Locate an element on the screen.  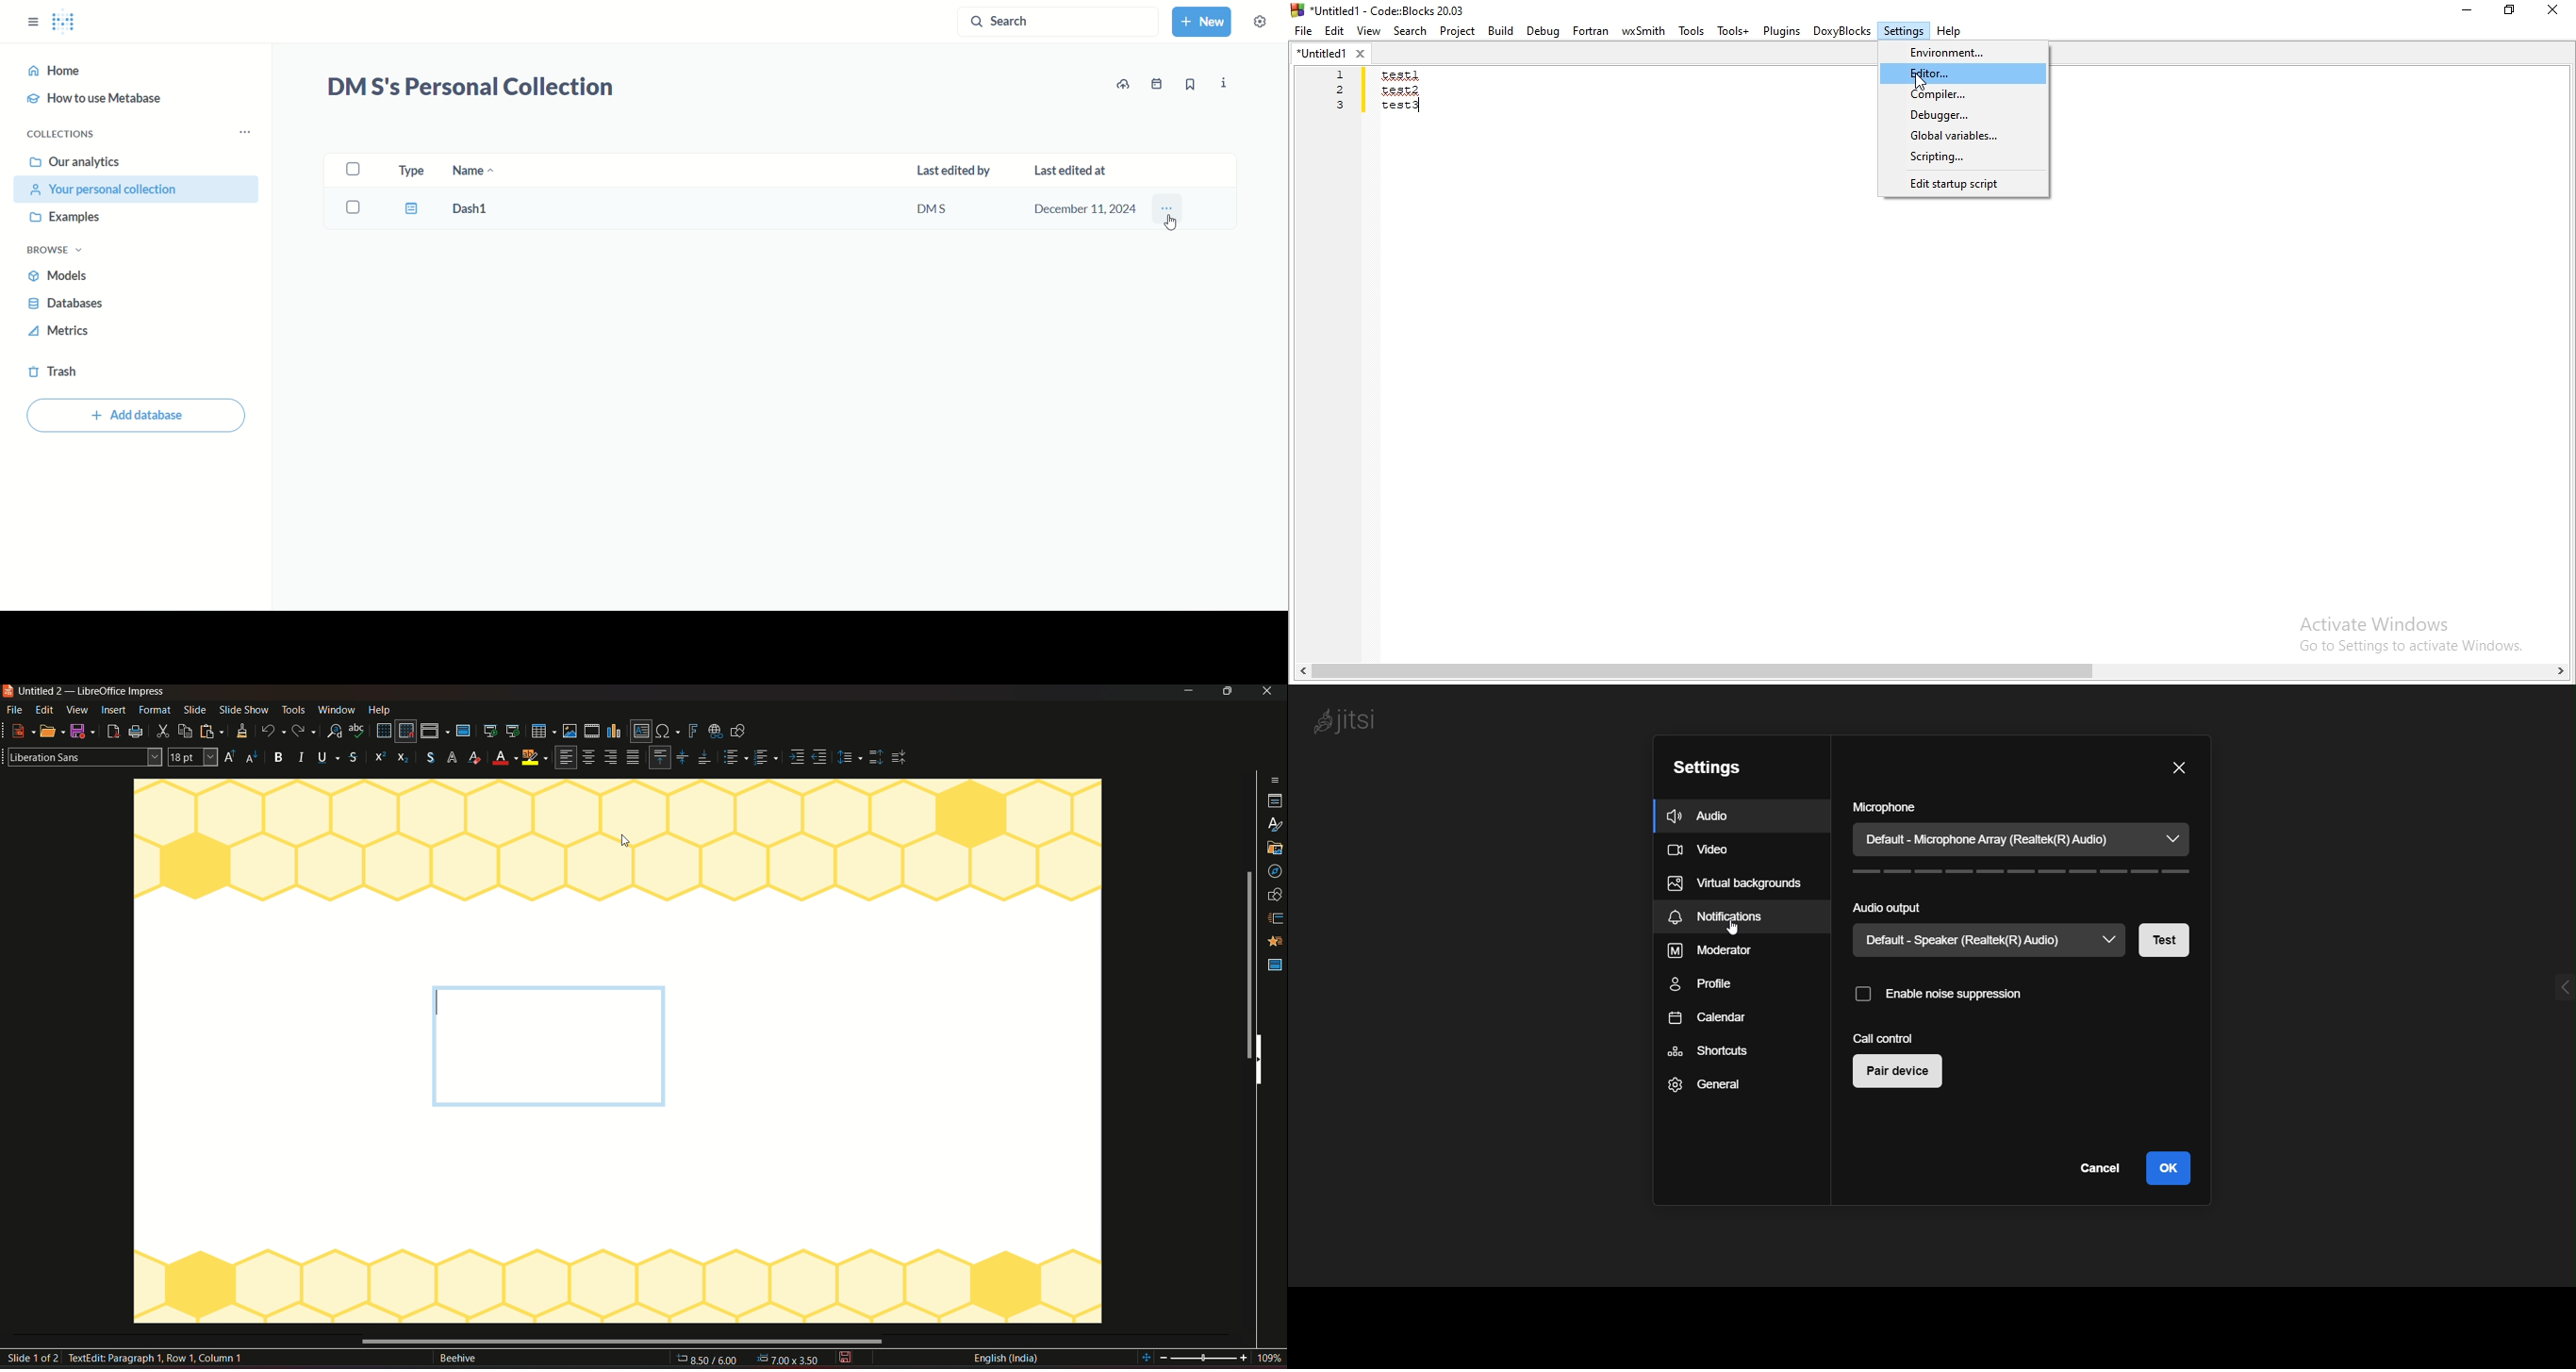
paragraph is located at coordinates (634, 758).